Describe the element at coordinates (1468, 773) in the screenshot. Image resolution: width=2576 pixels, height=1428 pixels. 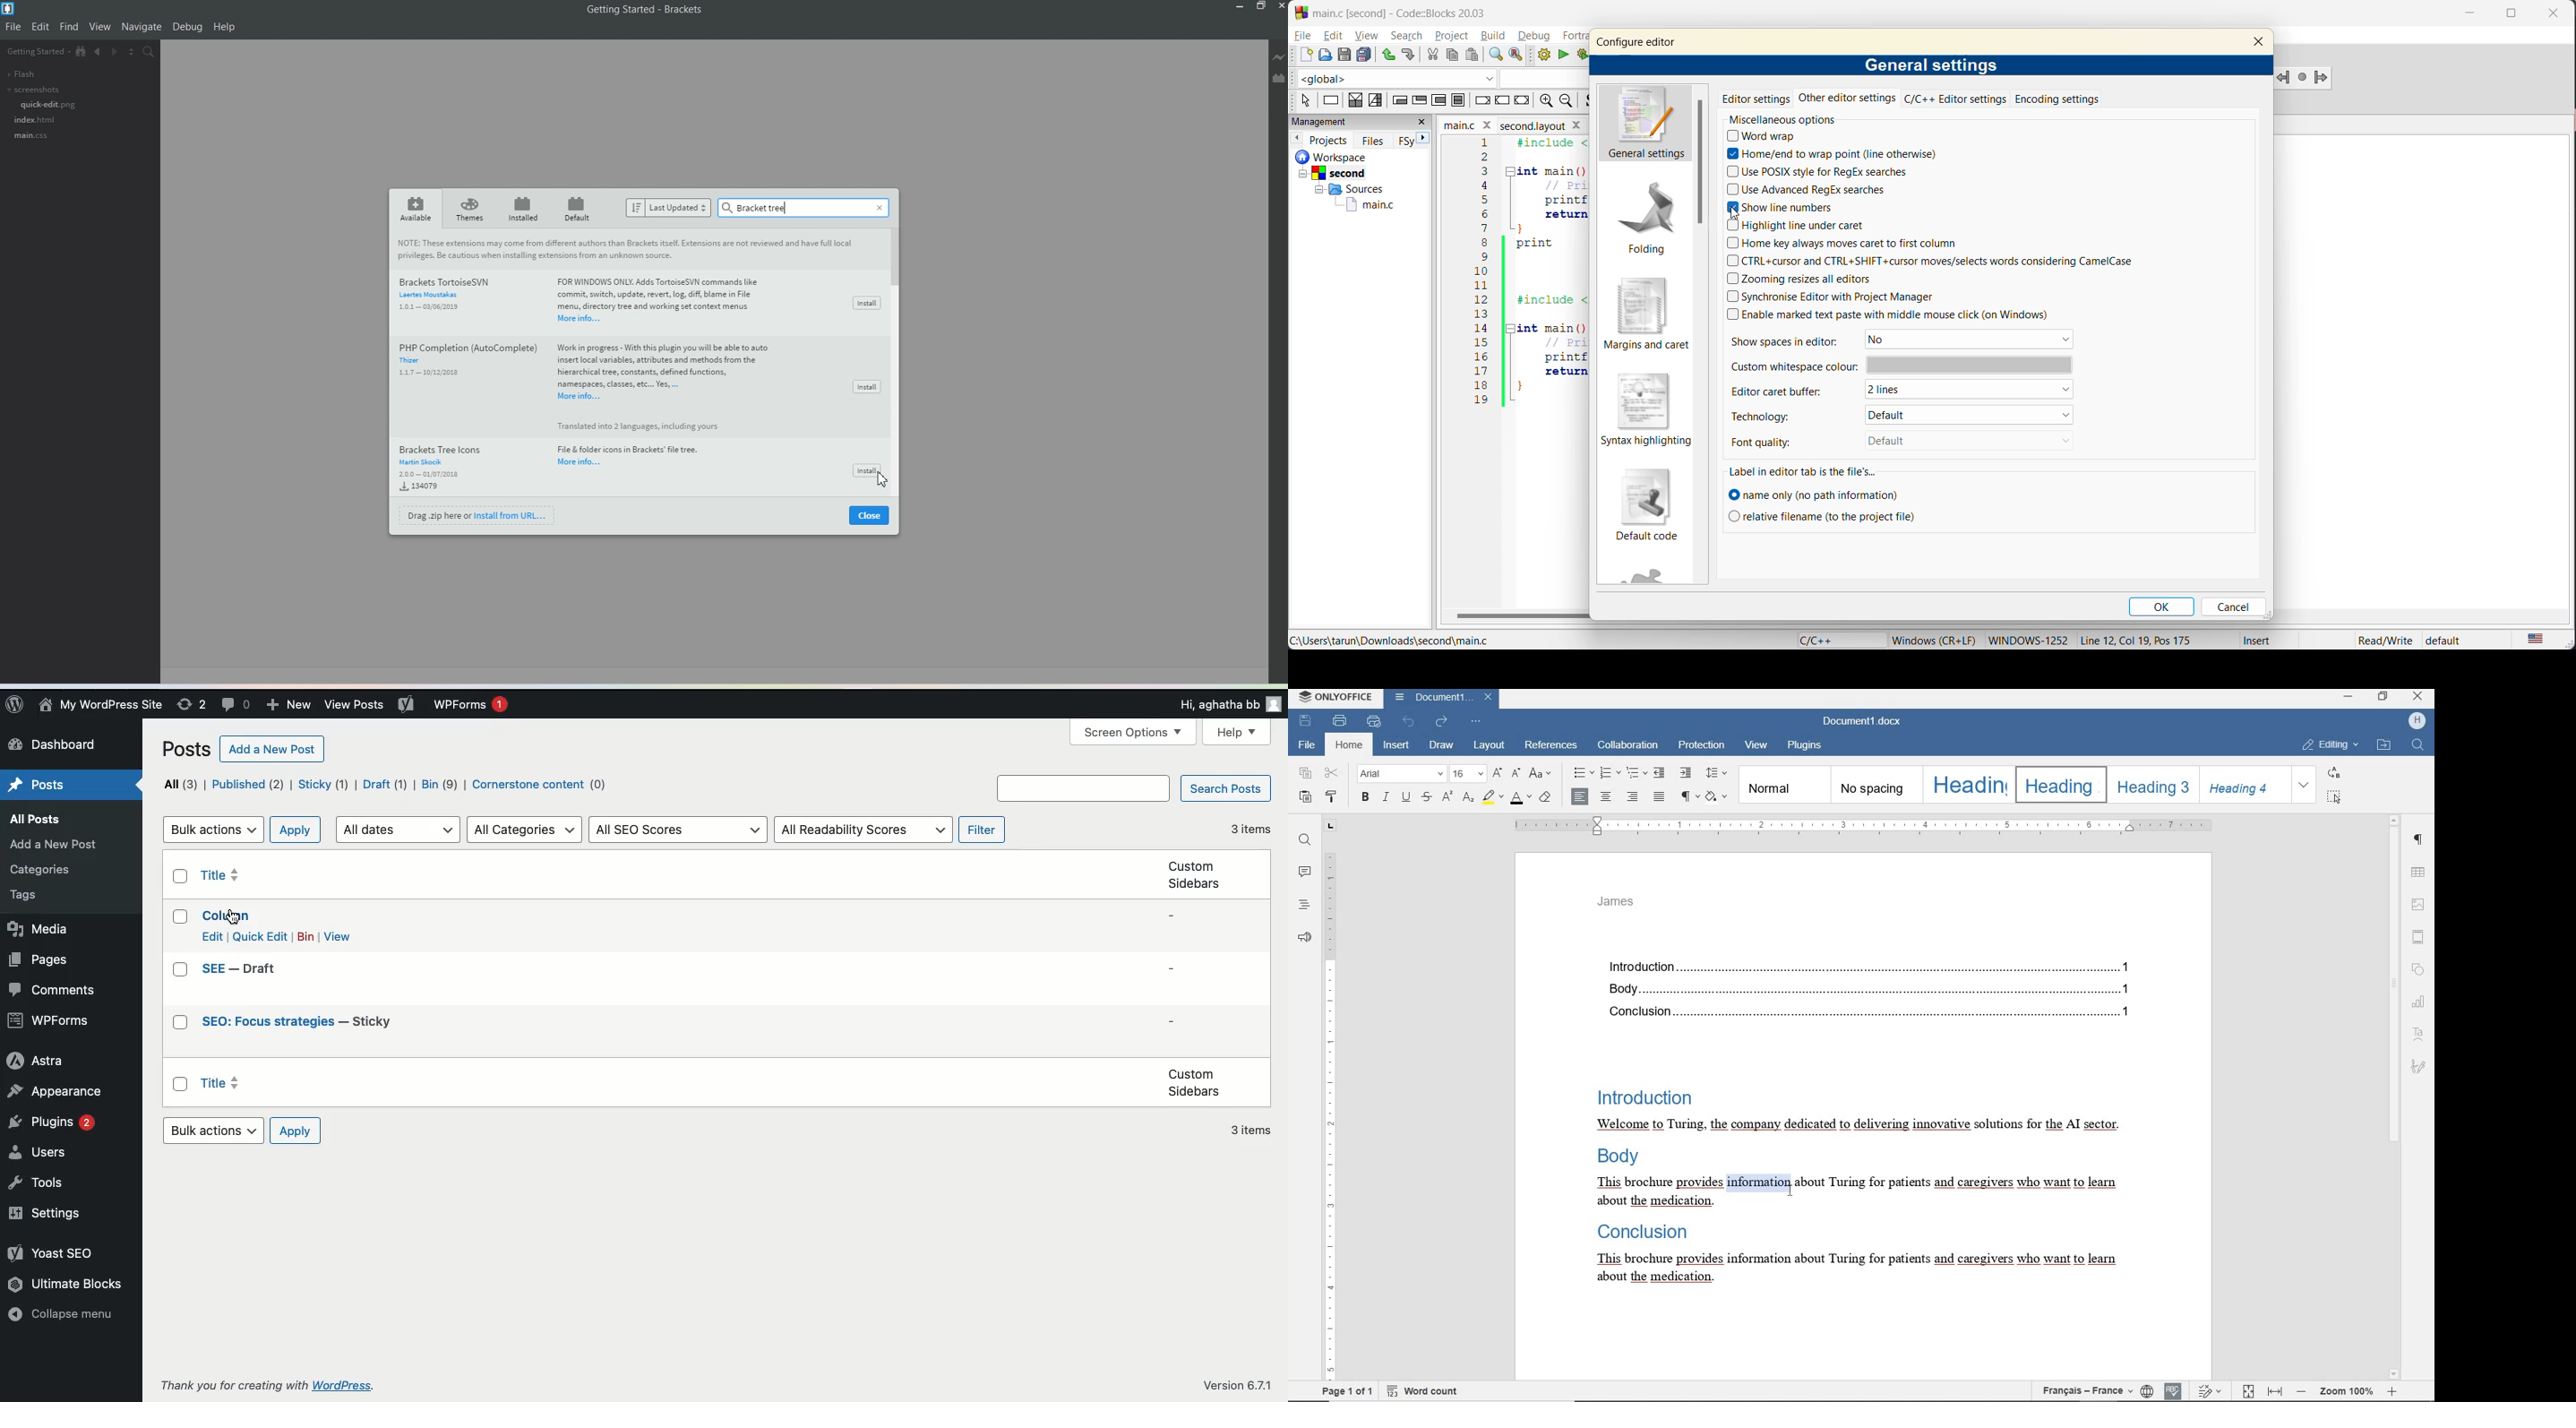
I see `FONT SIZE` at that location.